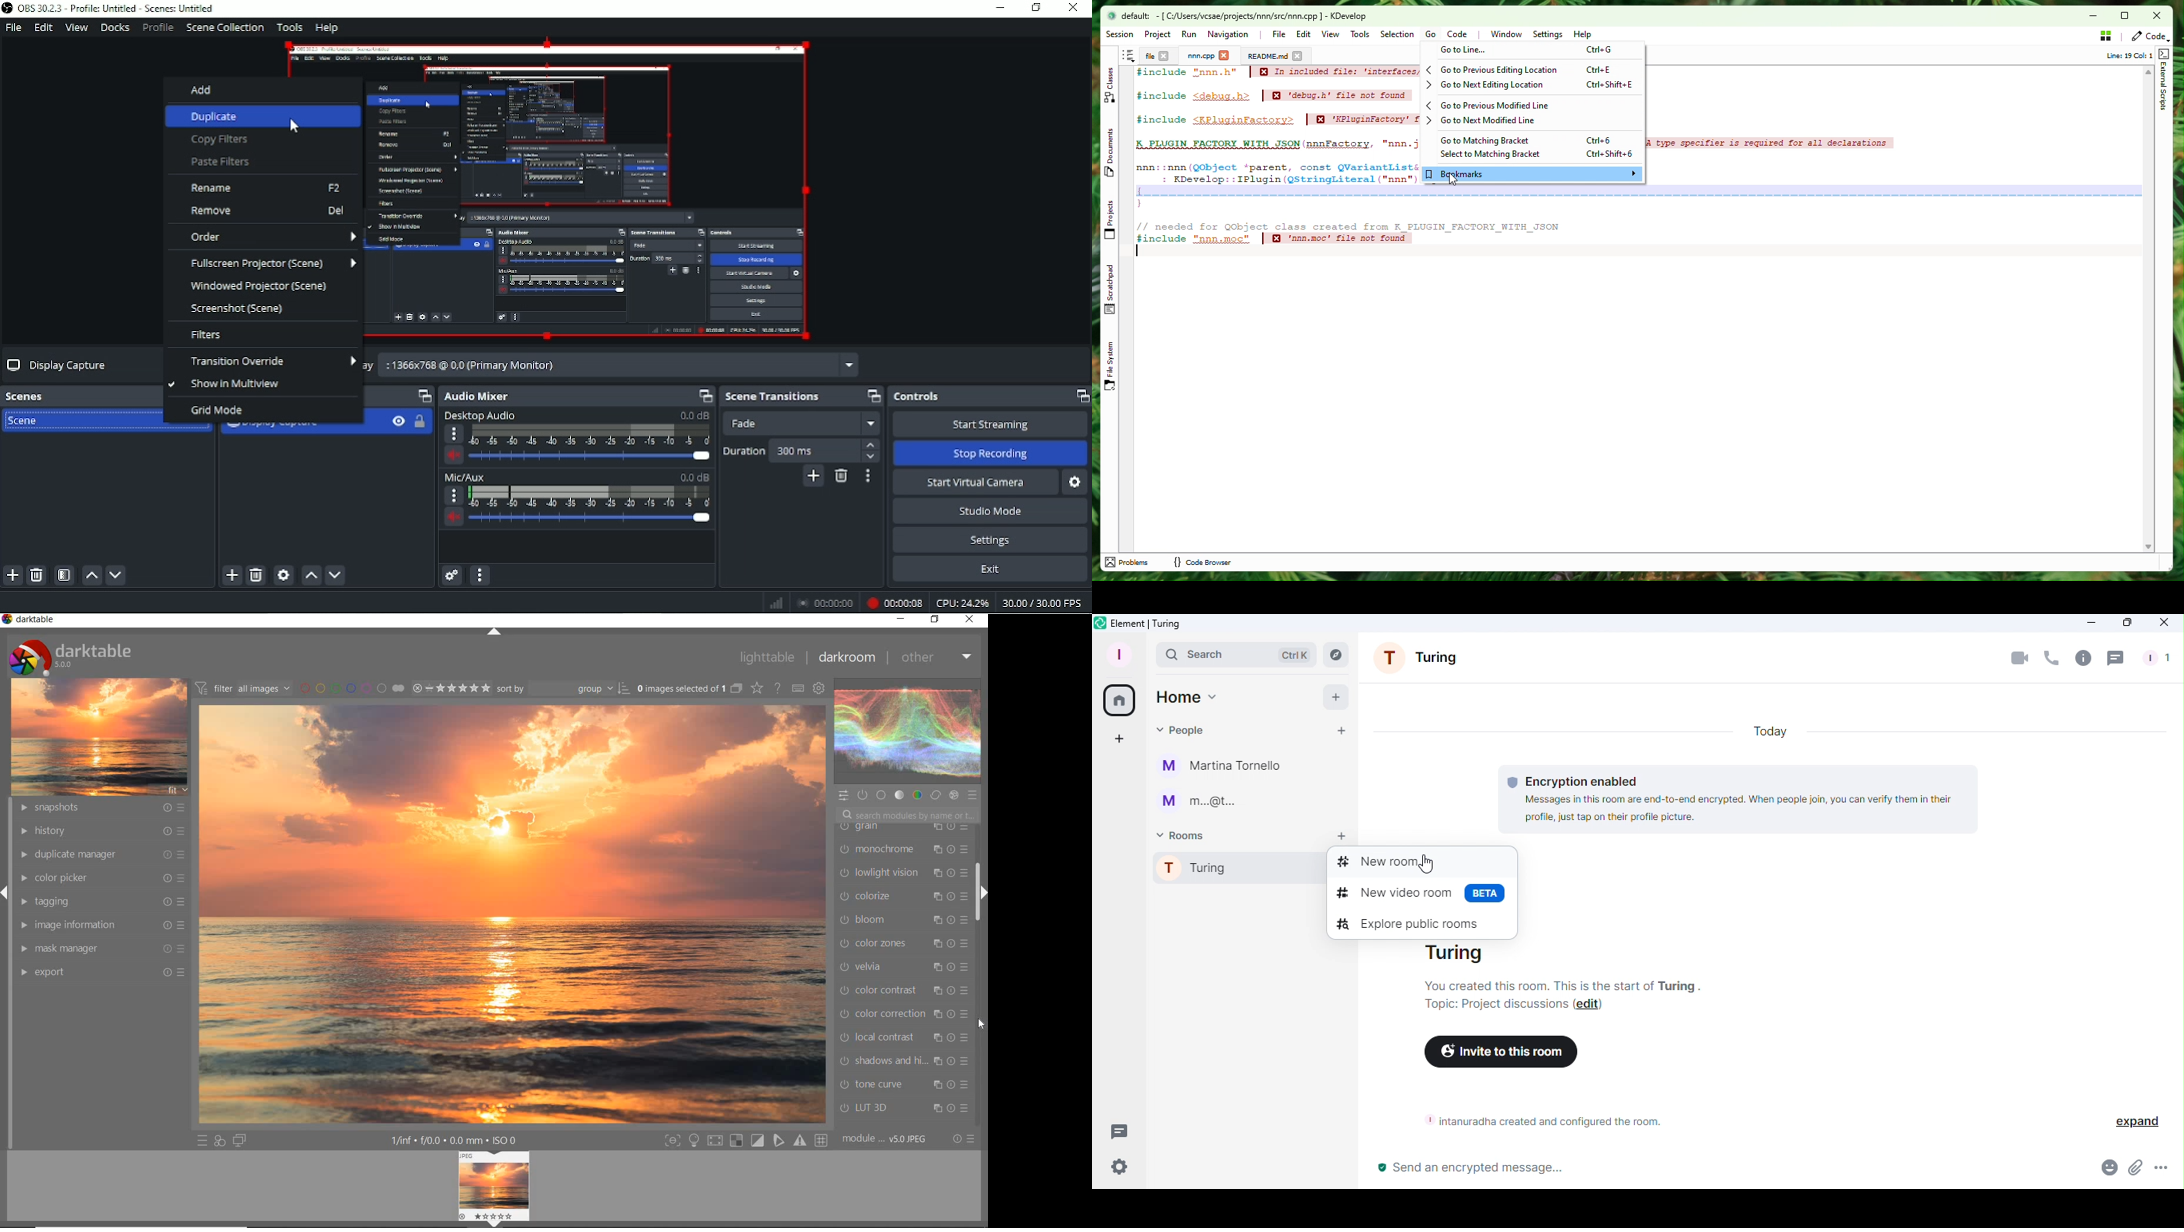  I want to click on Scene transition, so click(772, 397).